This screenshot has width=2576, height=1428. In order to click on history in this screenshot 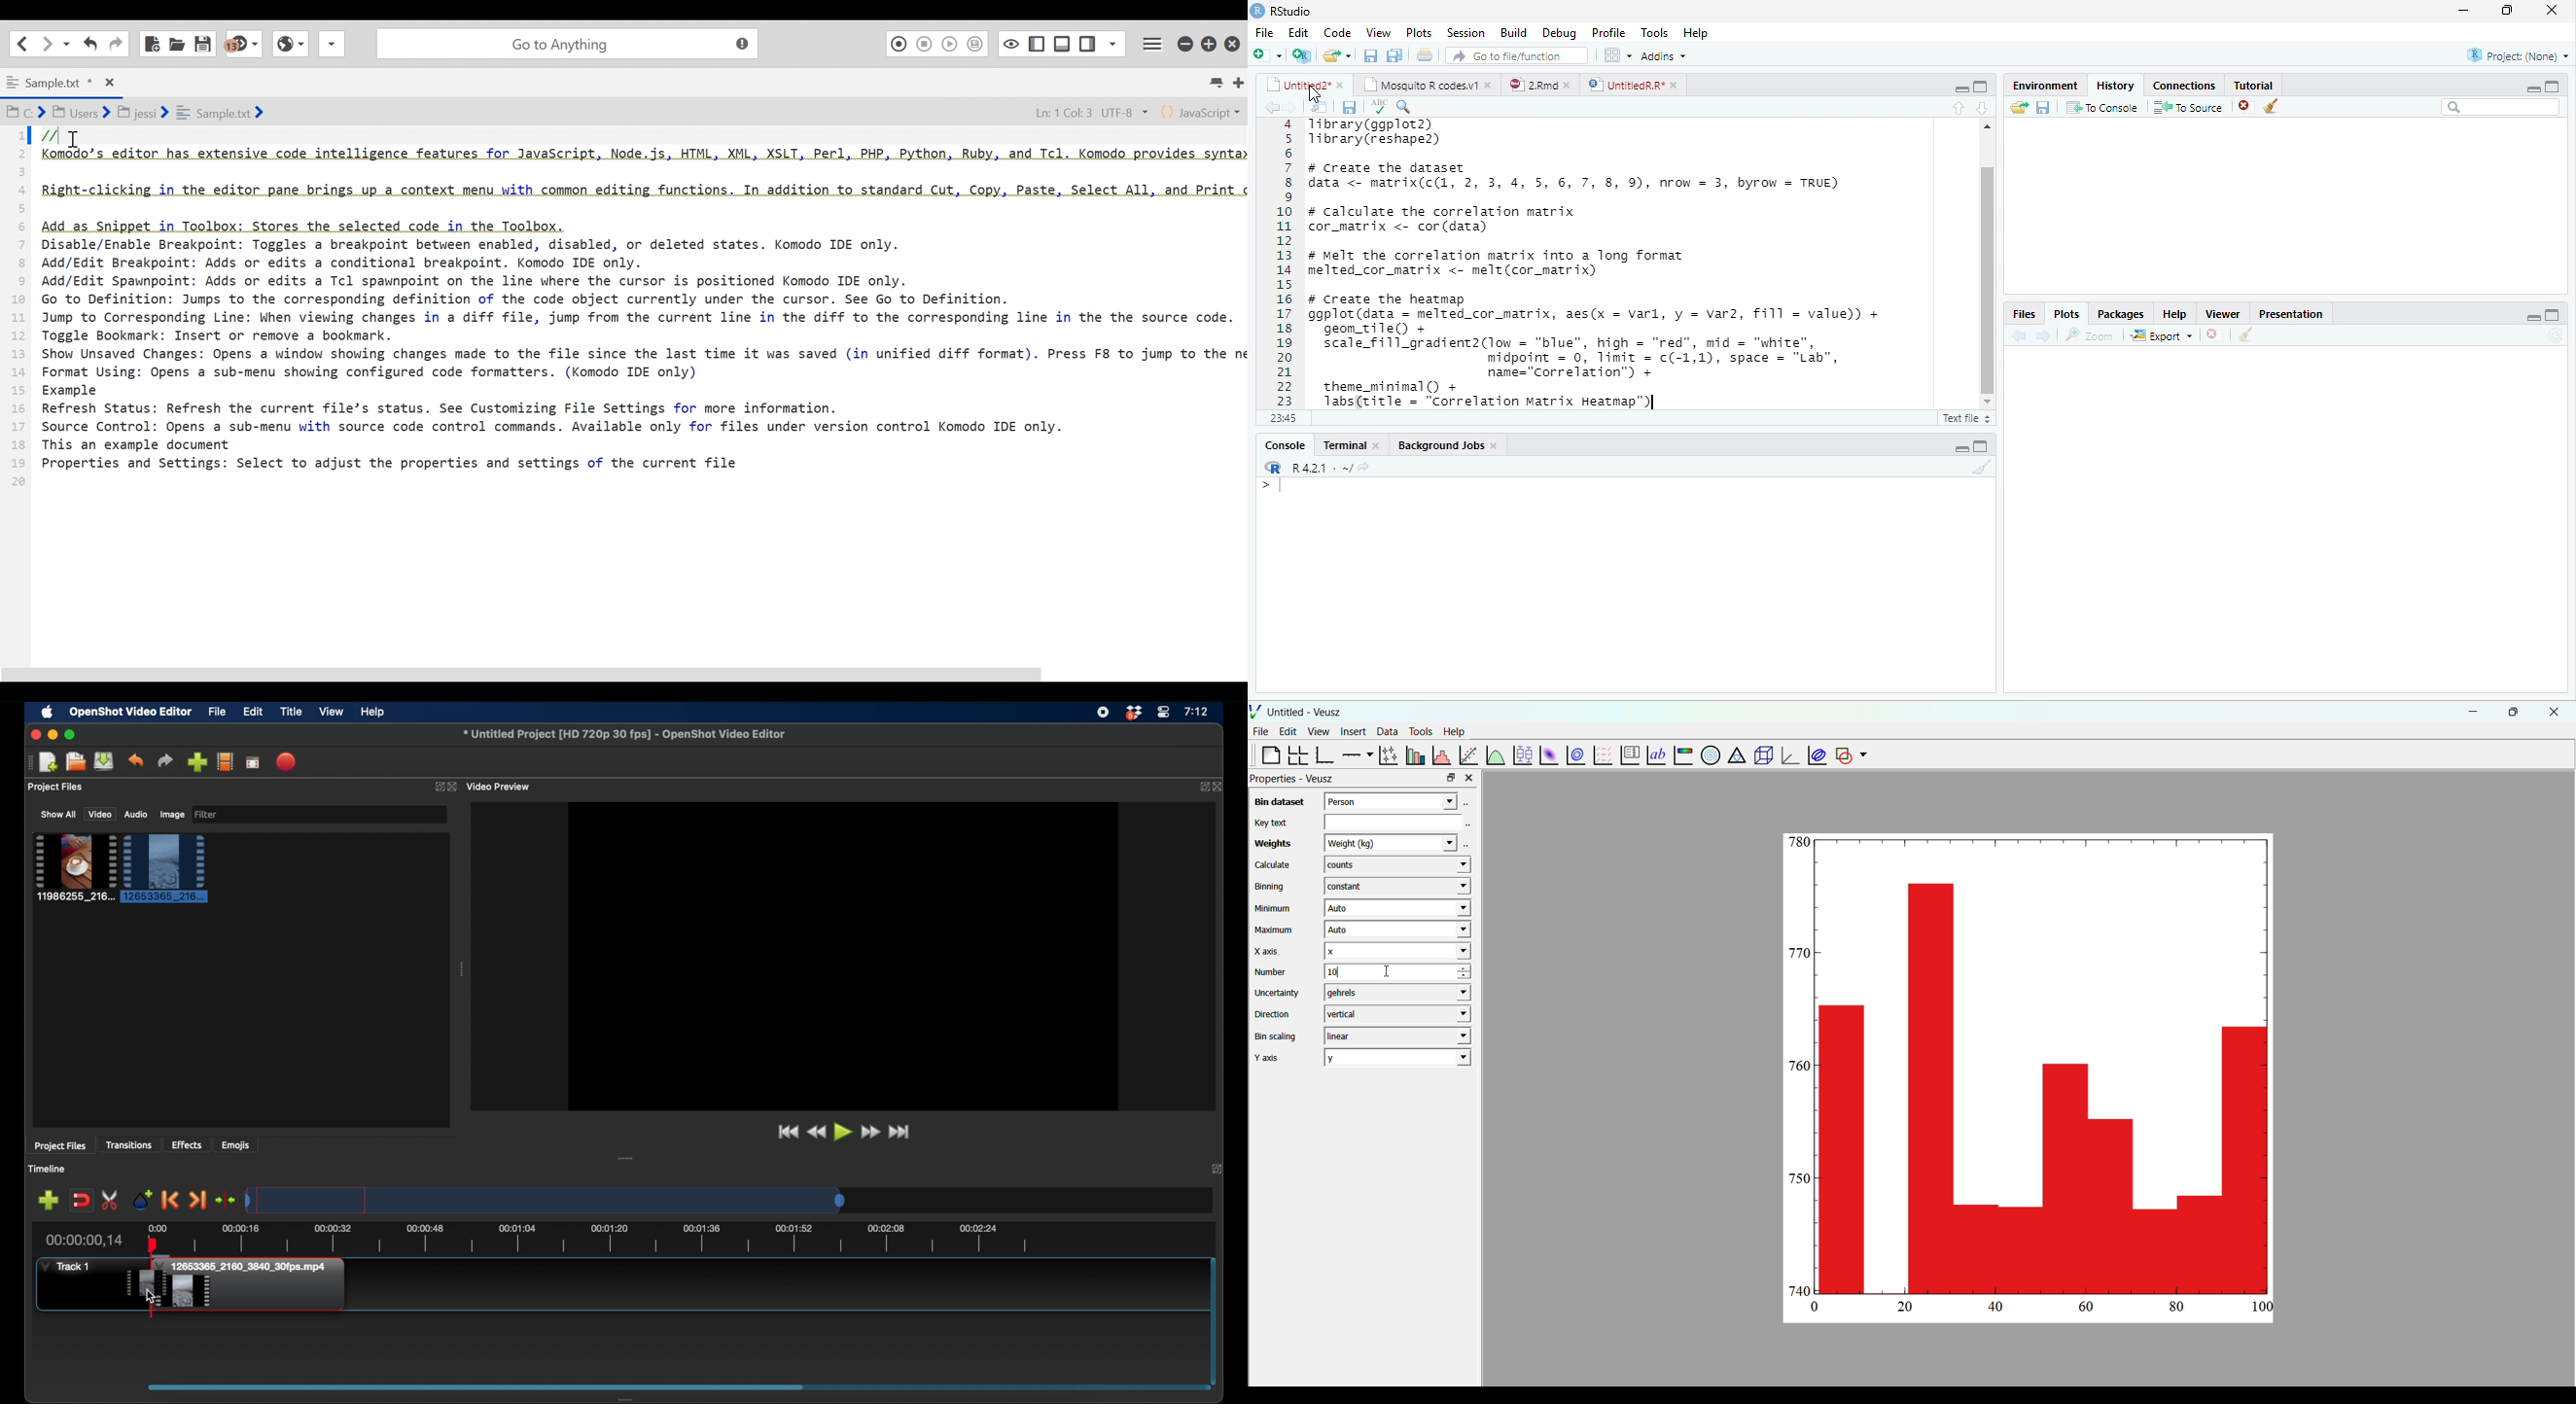, I will do `click(2113, 84)`.